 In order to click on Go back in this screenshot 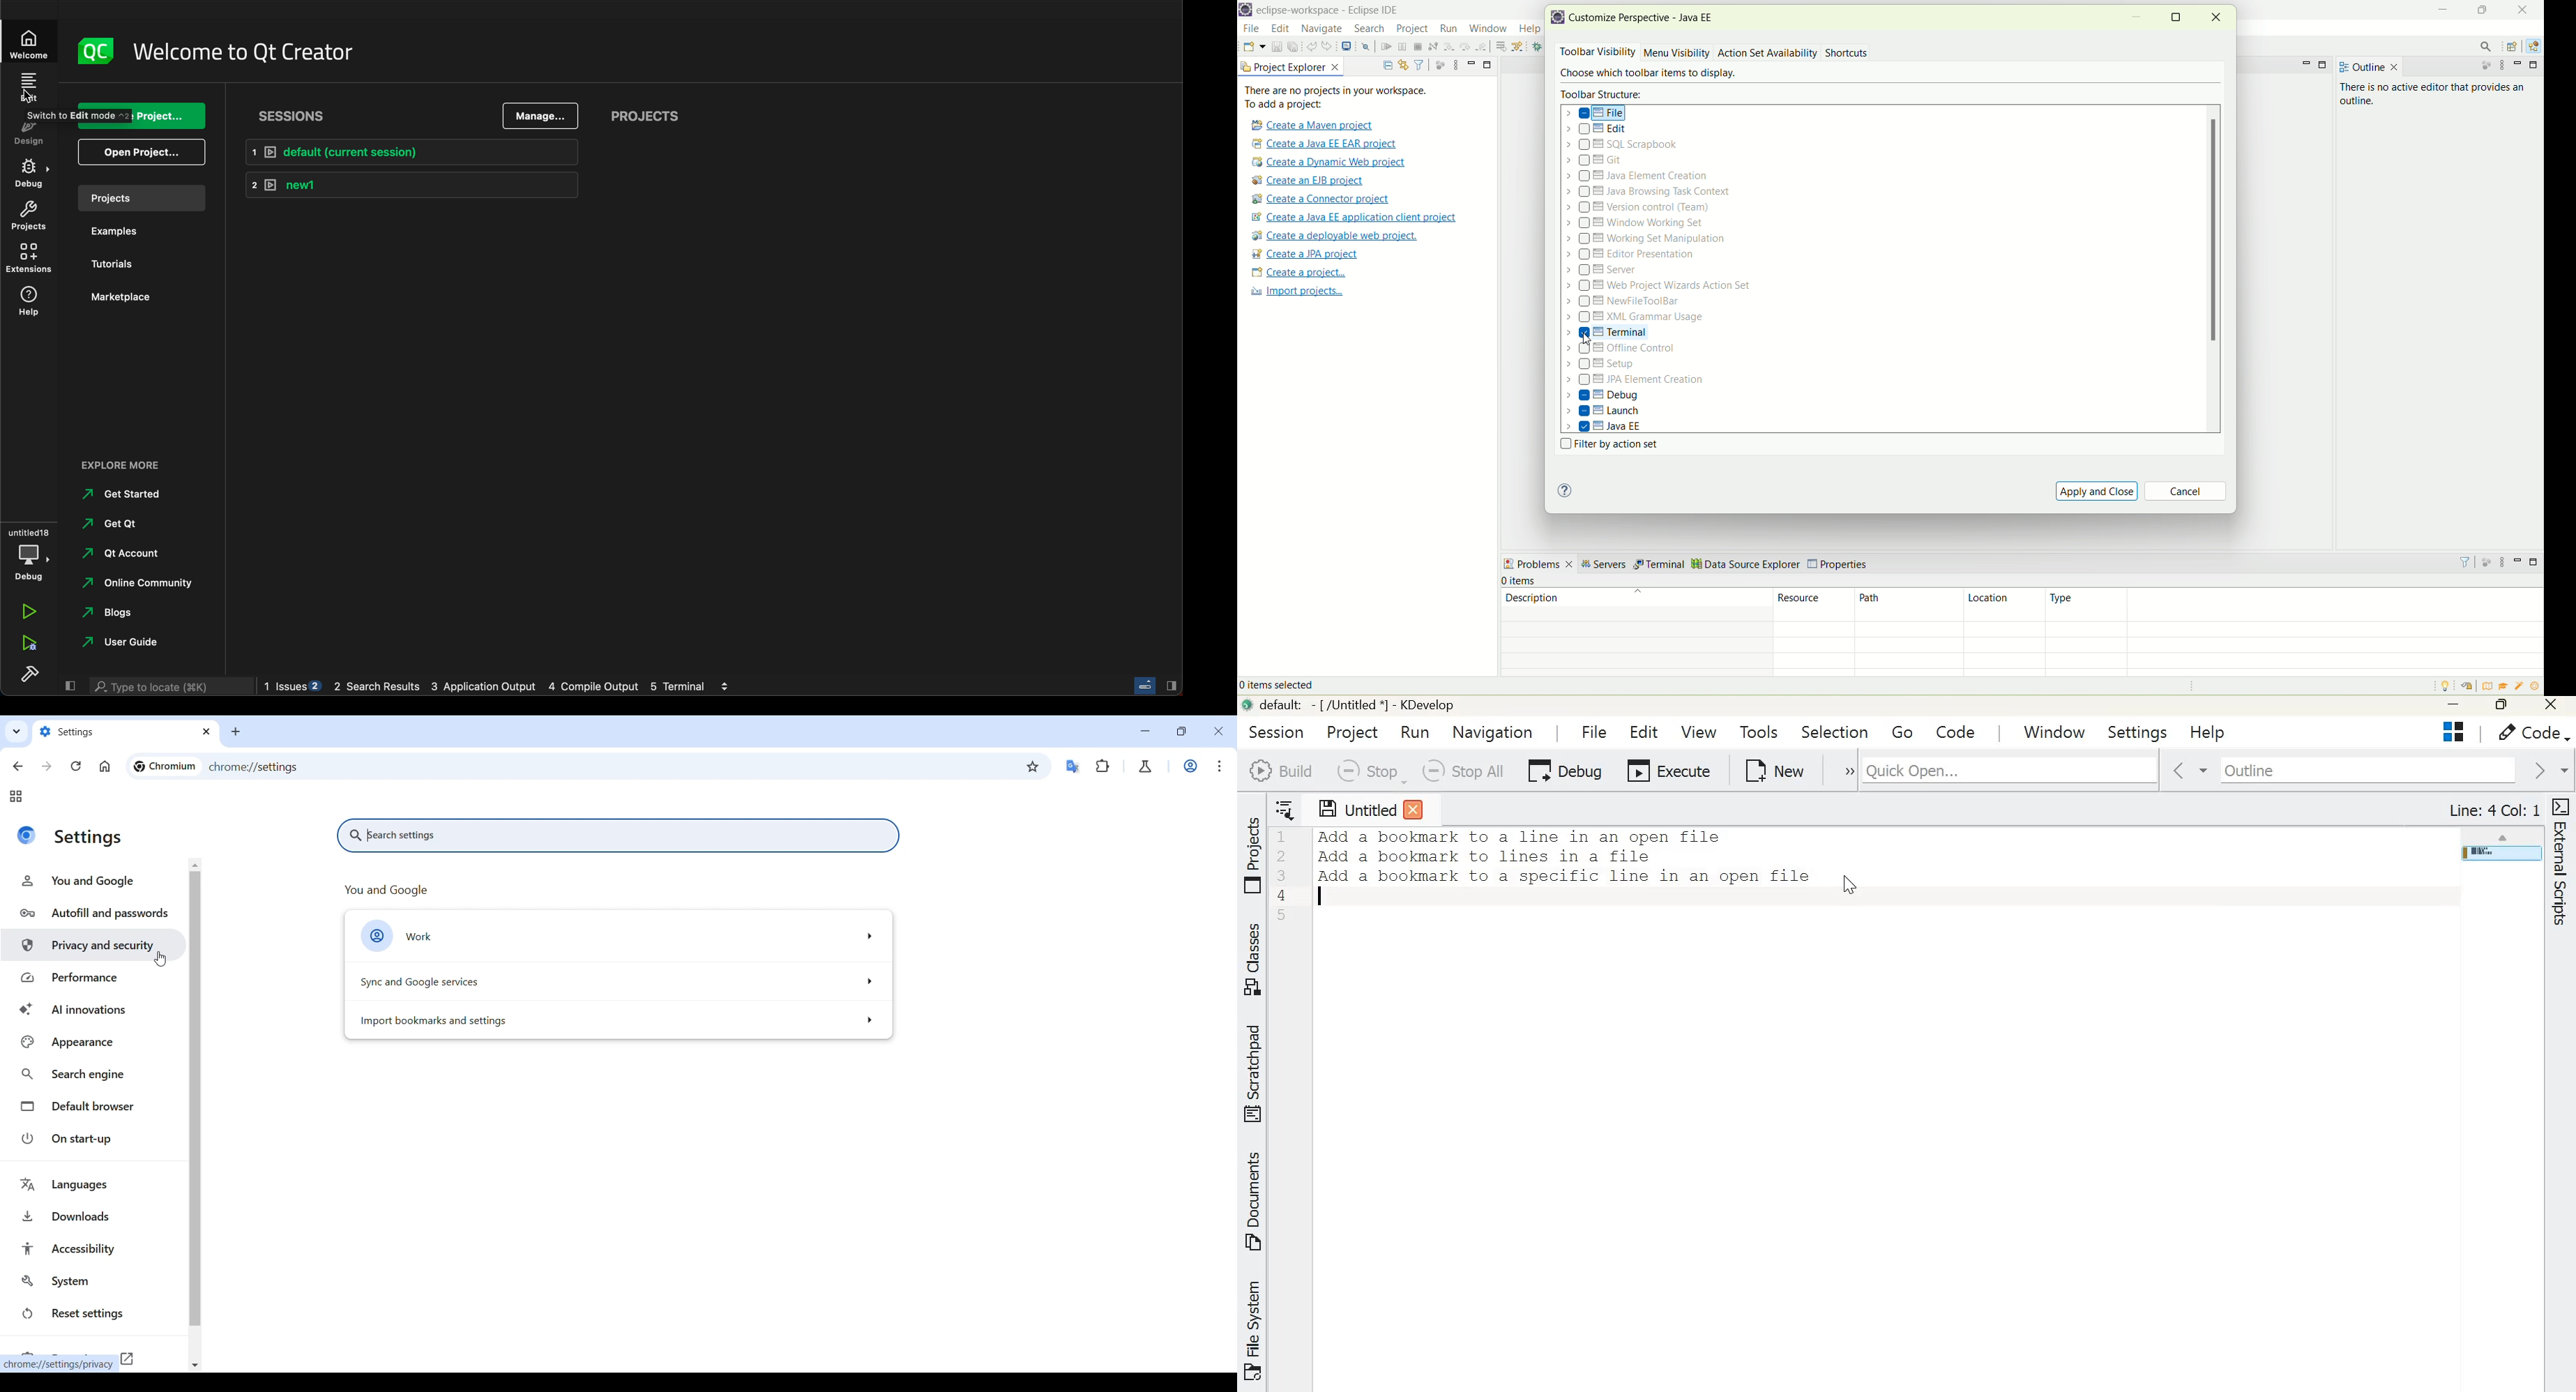, I will do `click(19, 766)`.